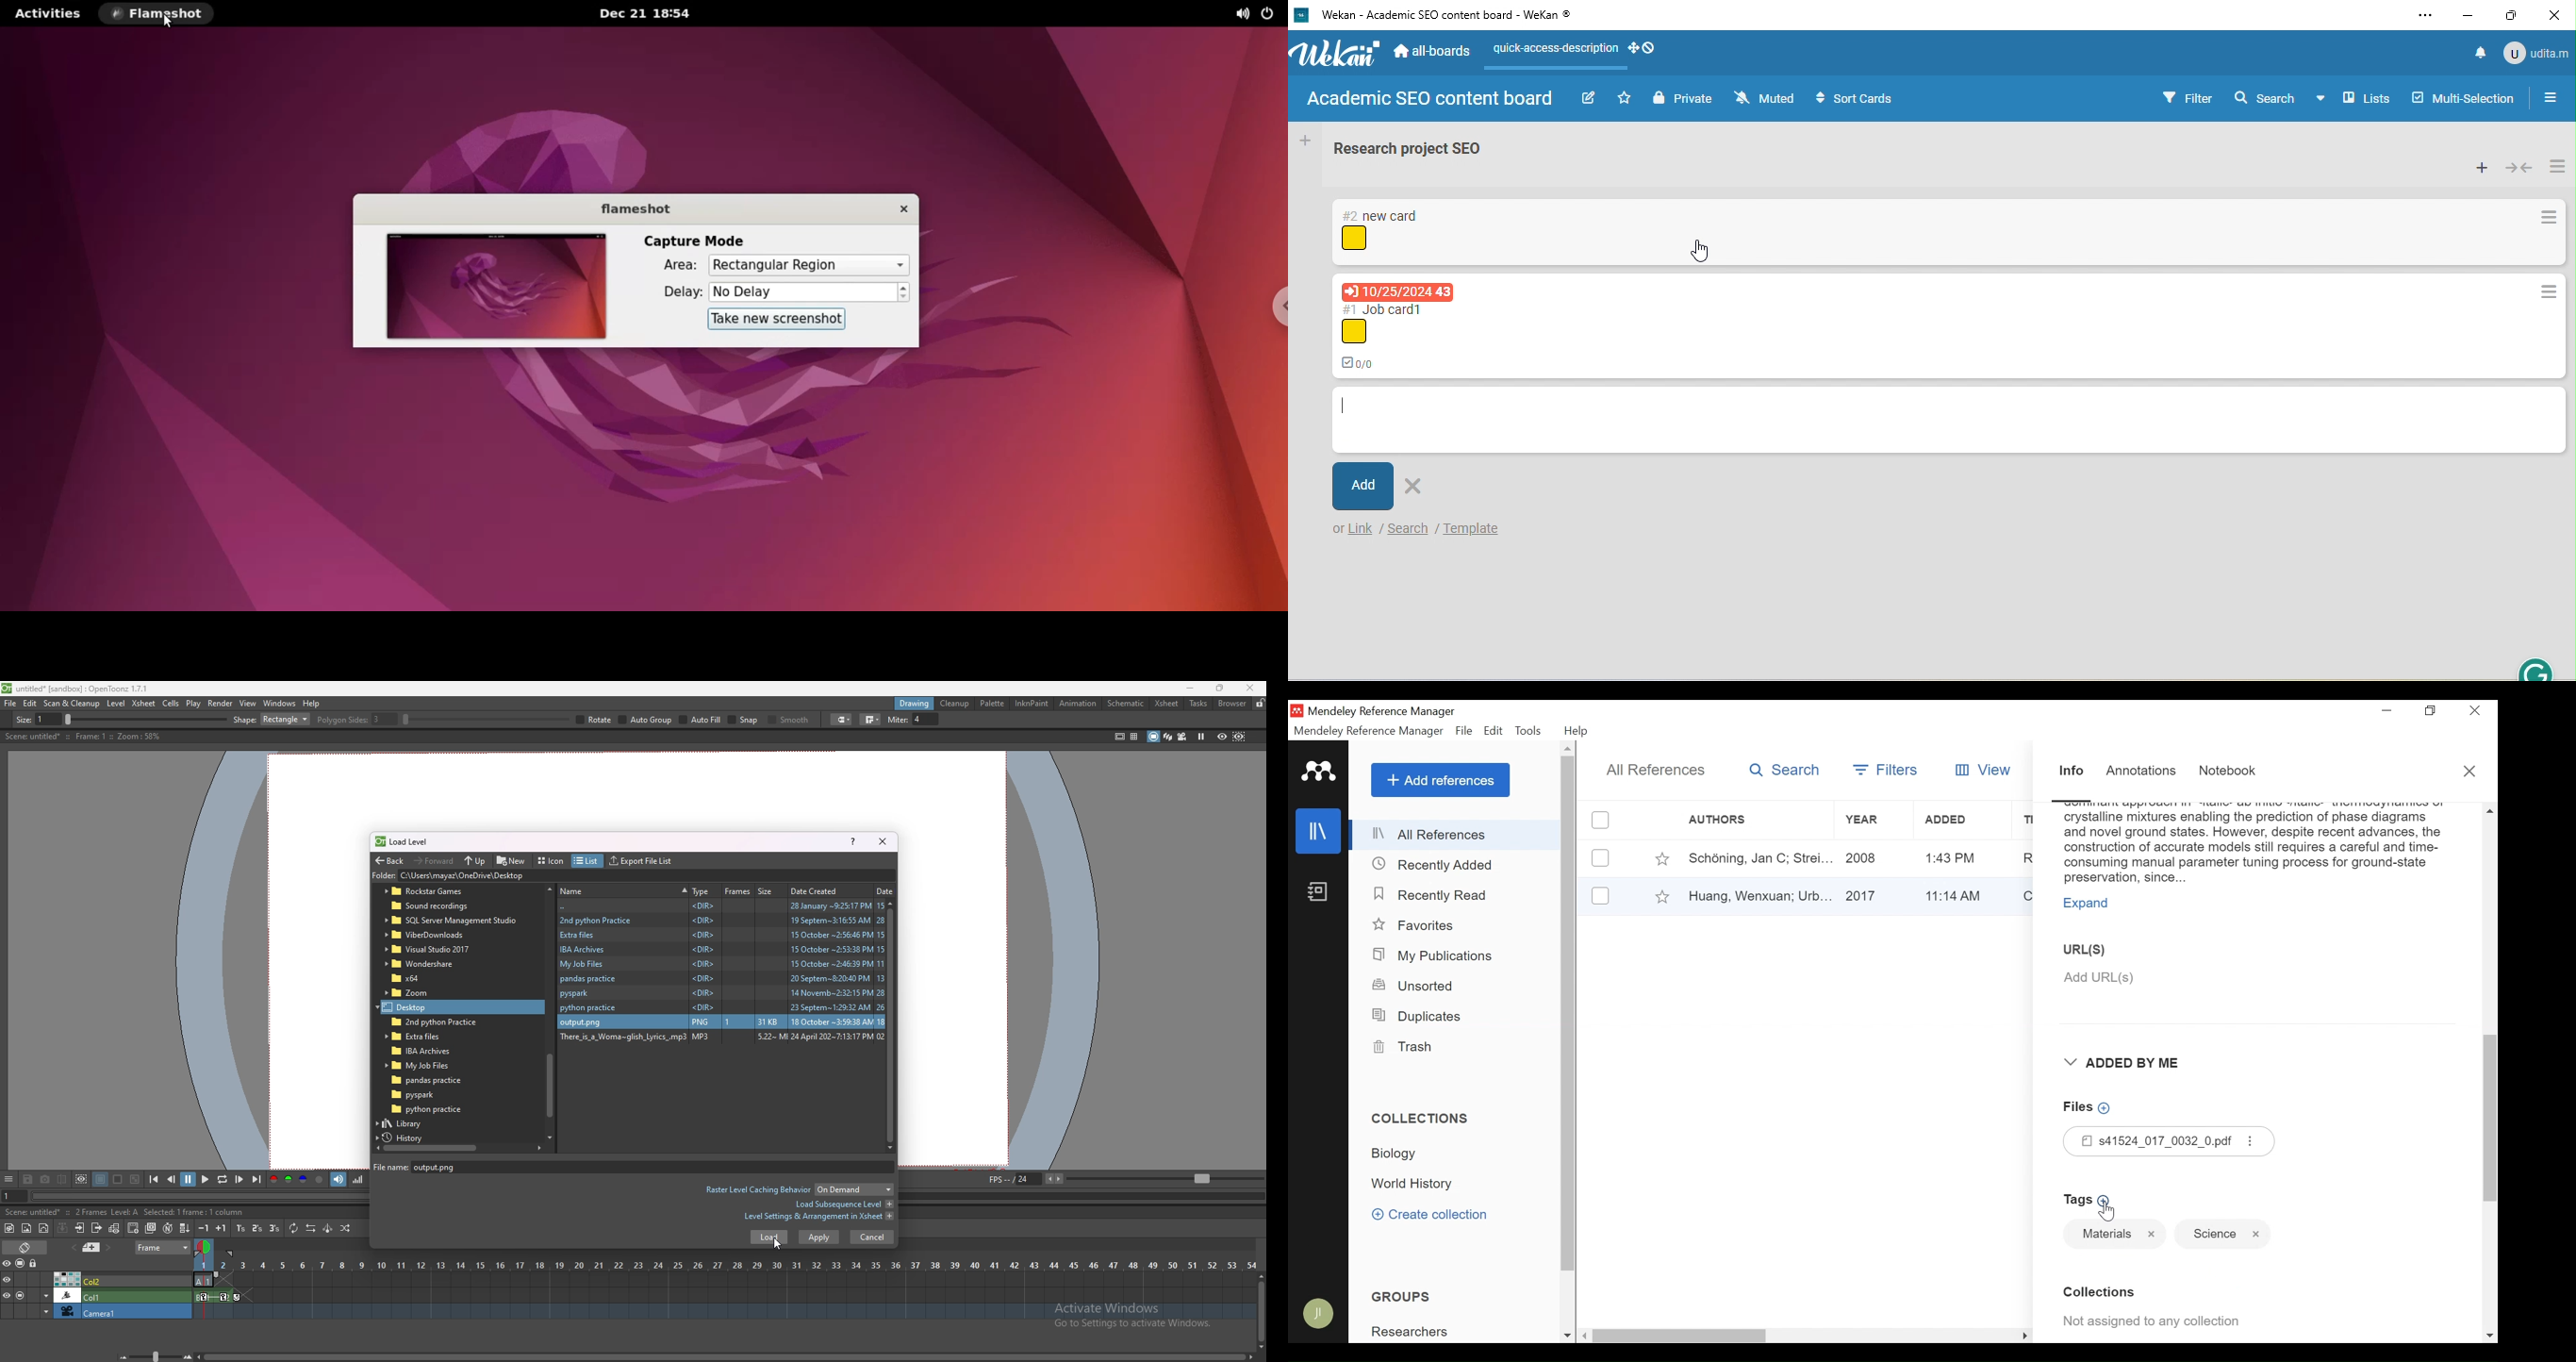 This screenshot has height=1372, width=2576. Describe the element at coordinates (1183, 736) in the screenshot. I see `camera view` at that location.